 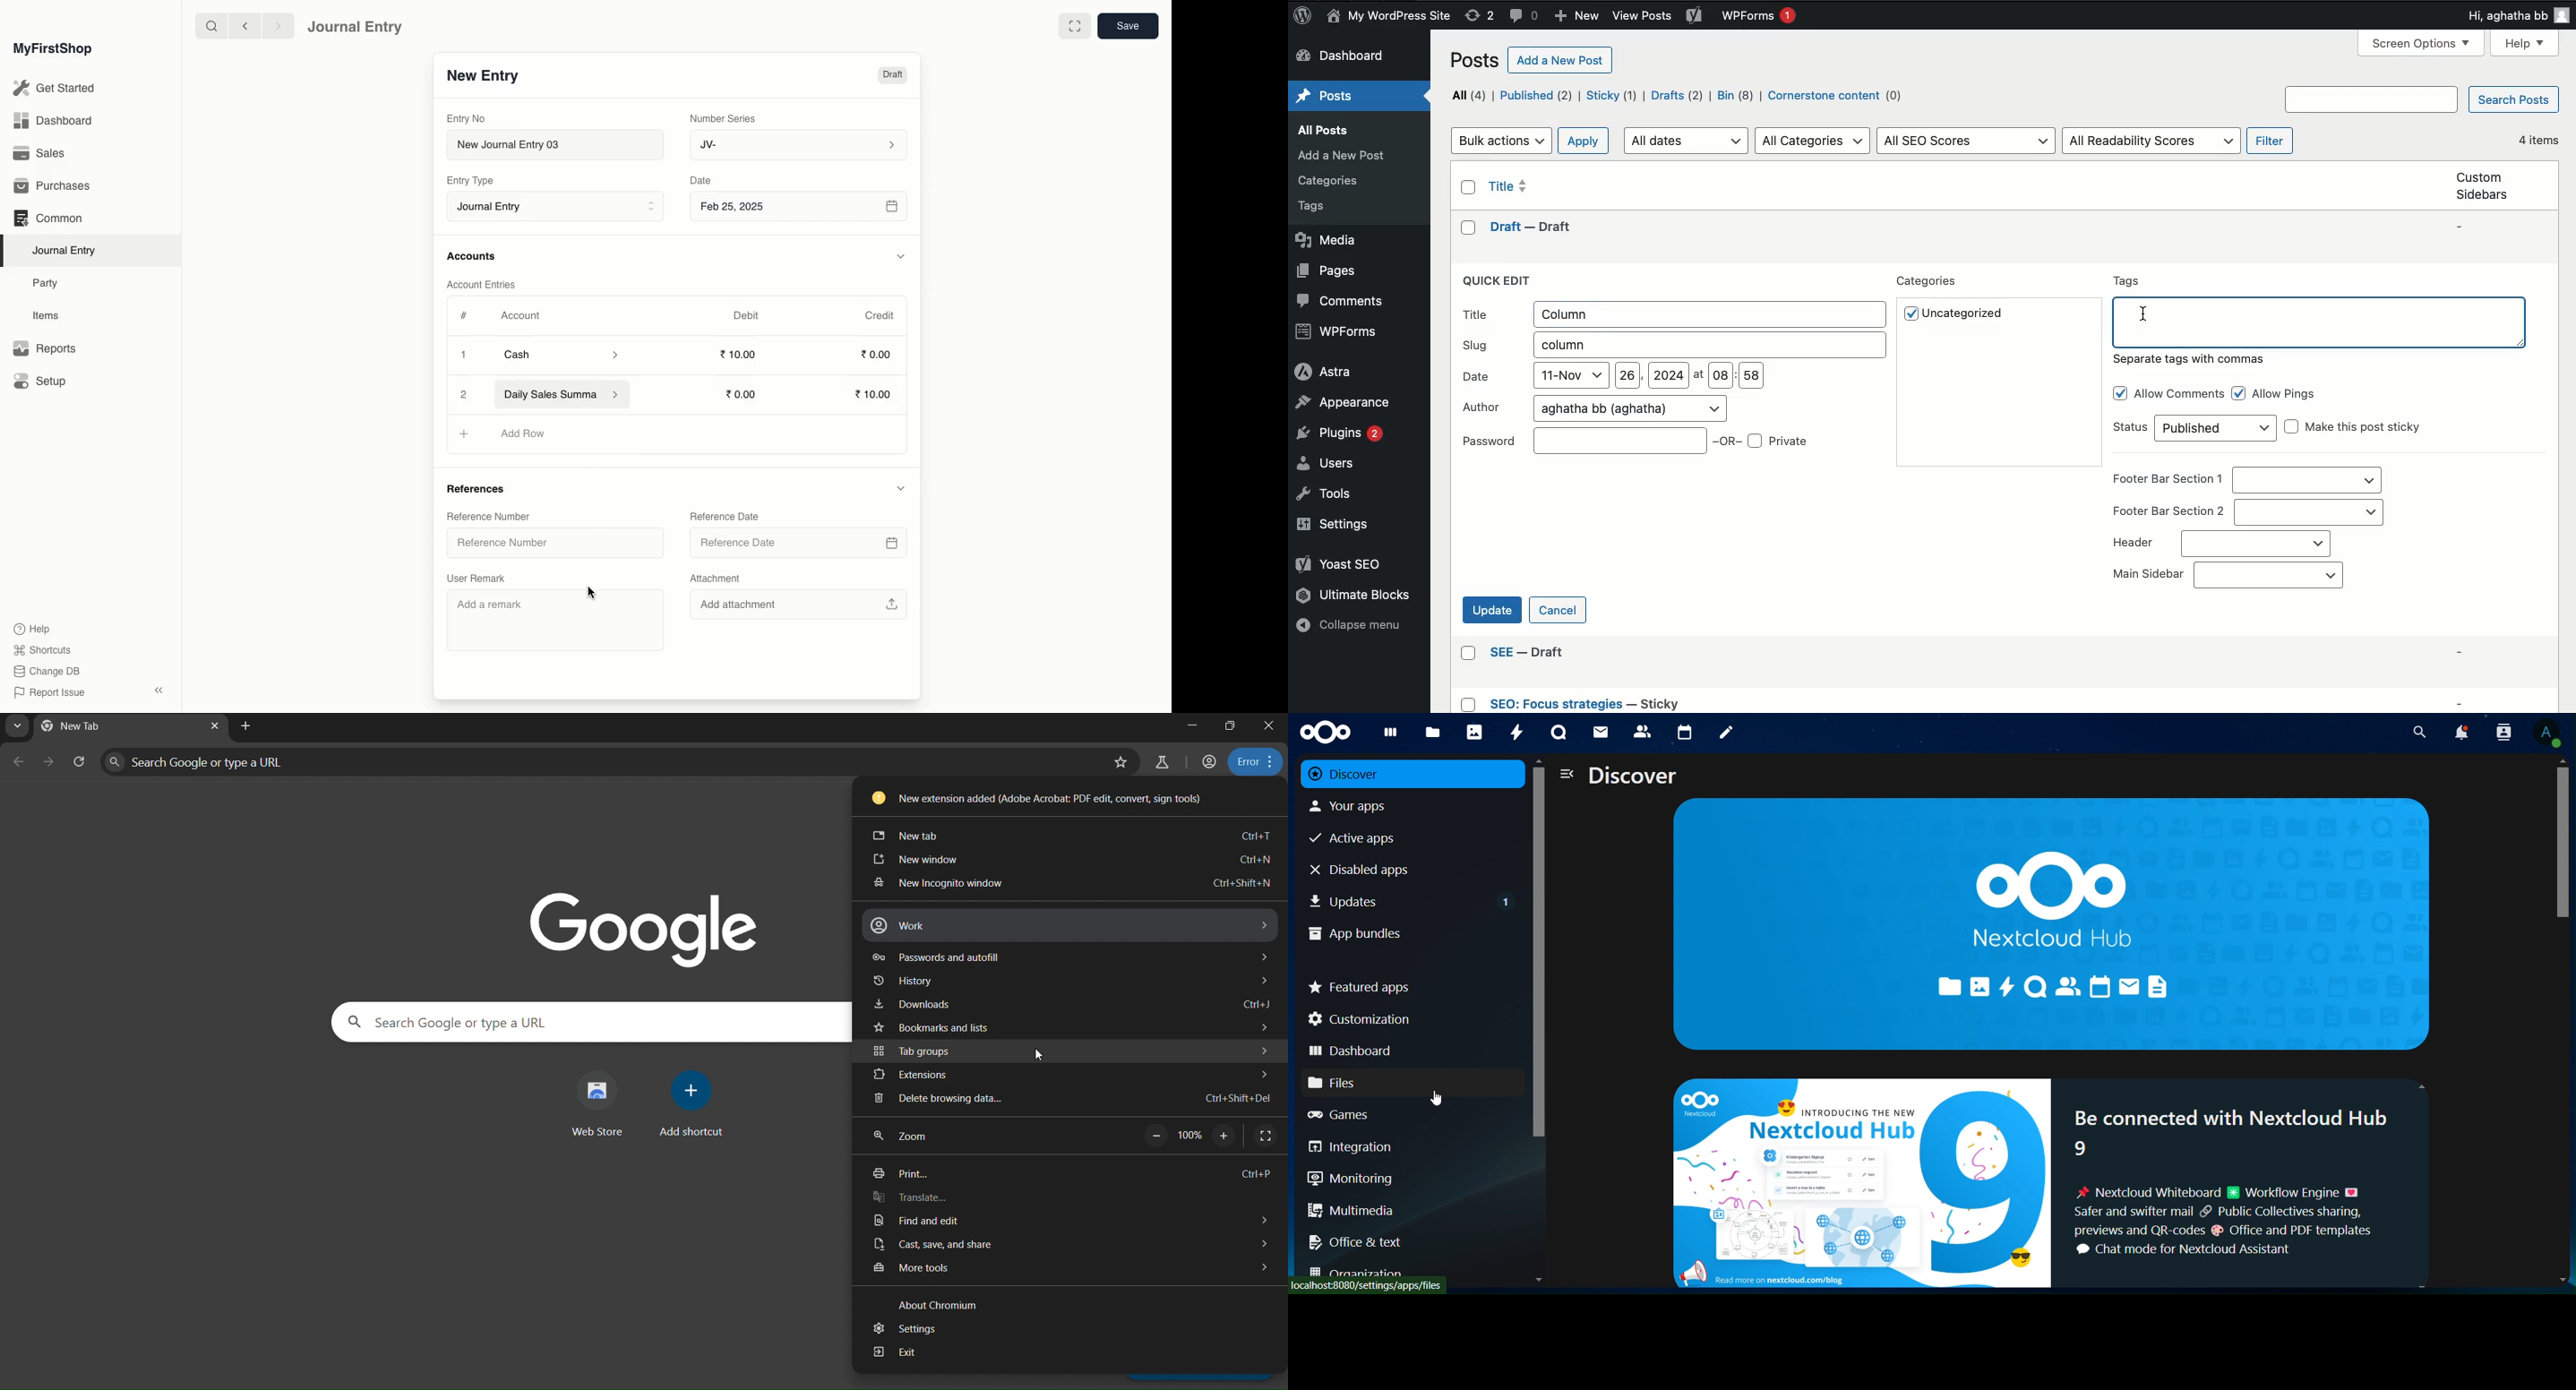 What do you see at coordinates (487, 515) in the screenshot?
I see `Reference Number` at bounding box center [487, 515].